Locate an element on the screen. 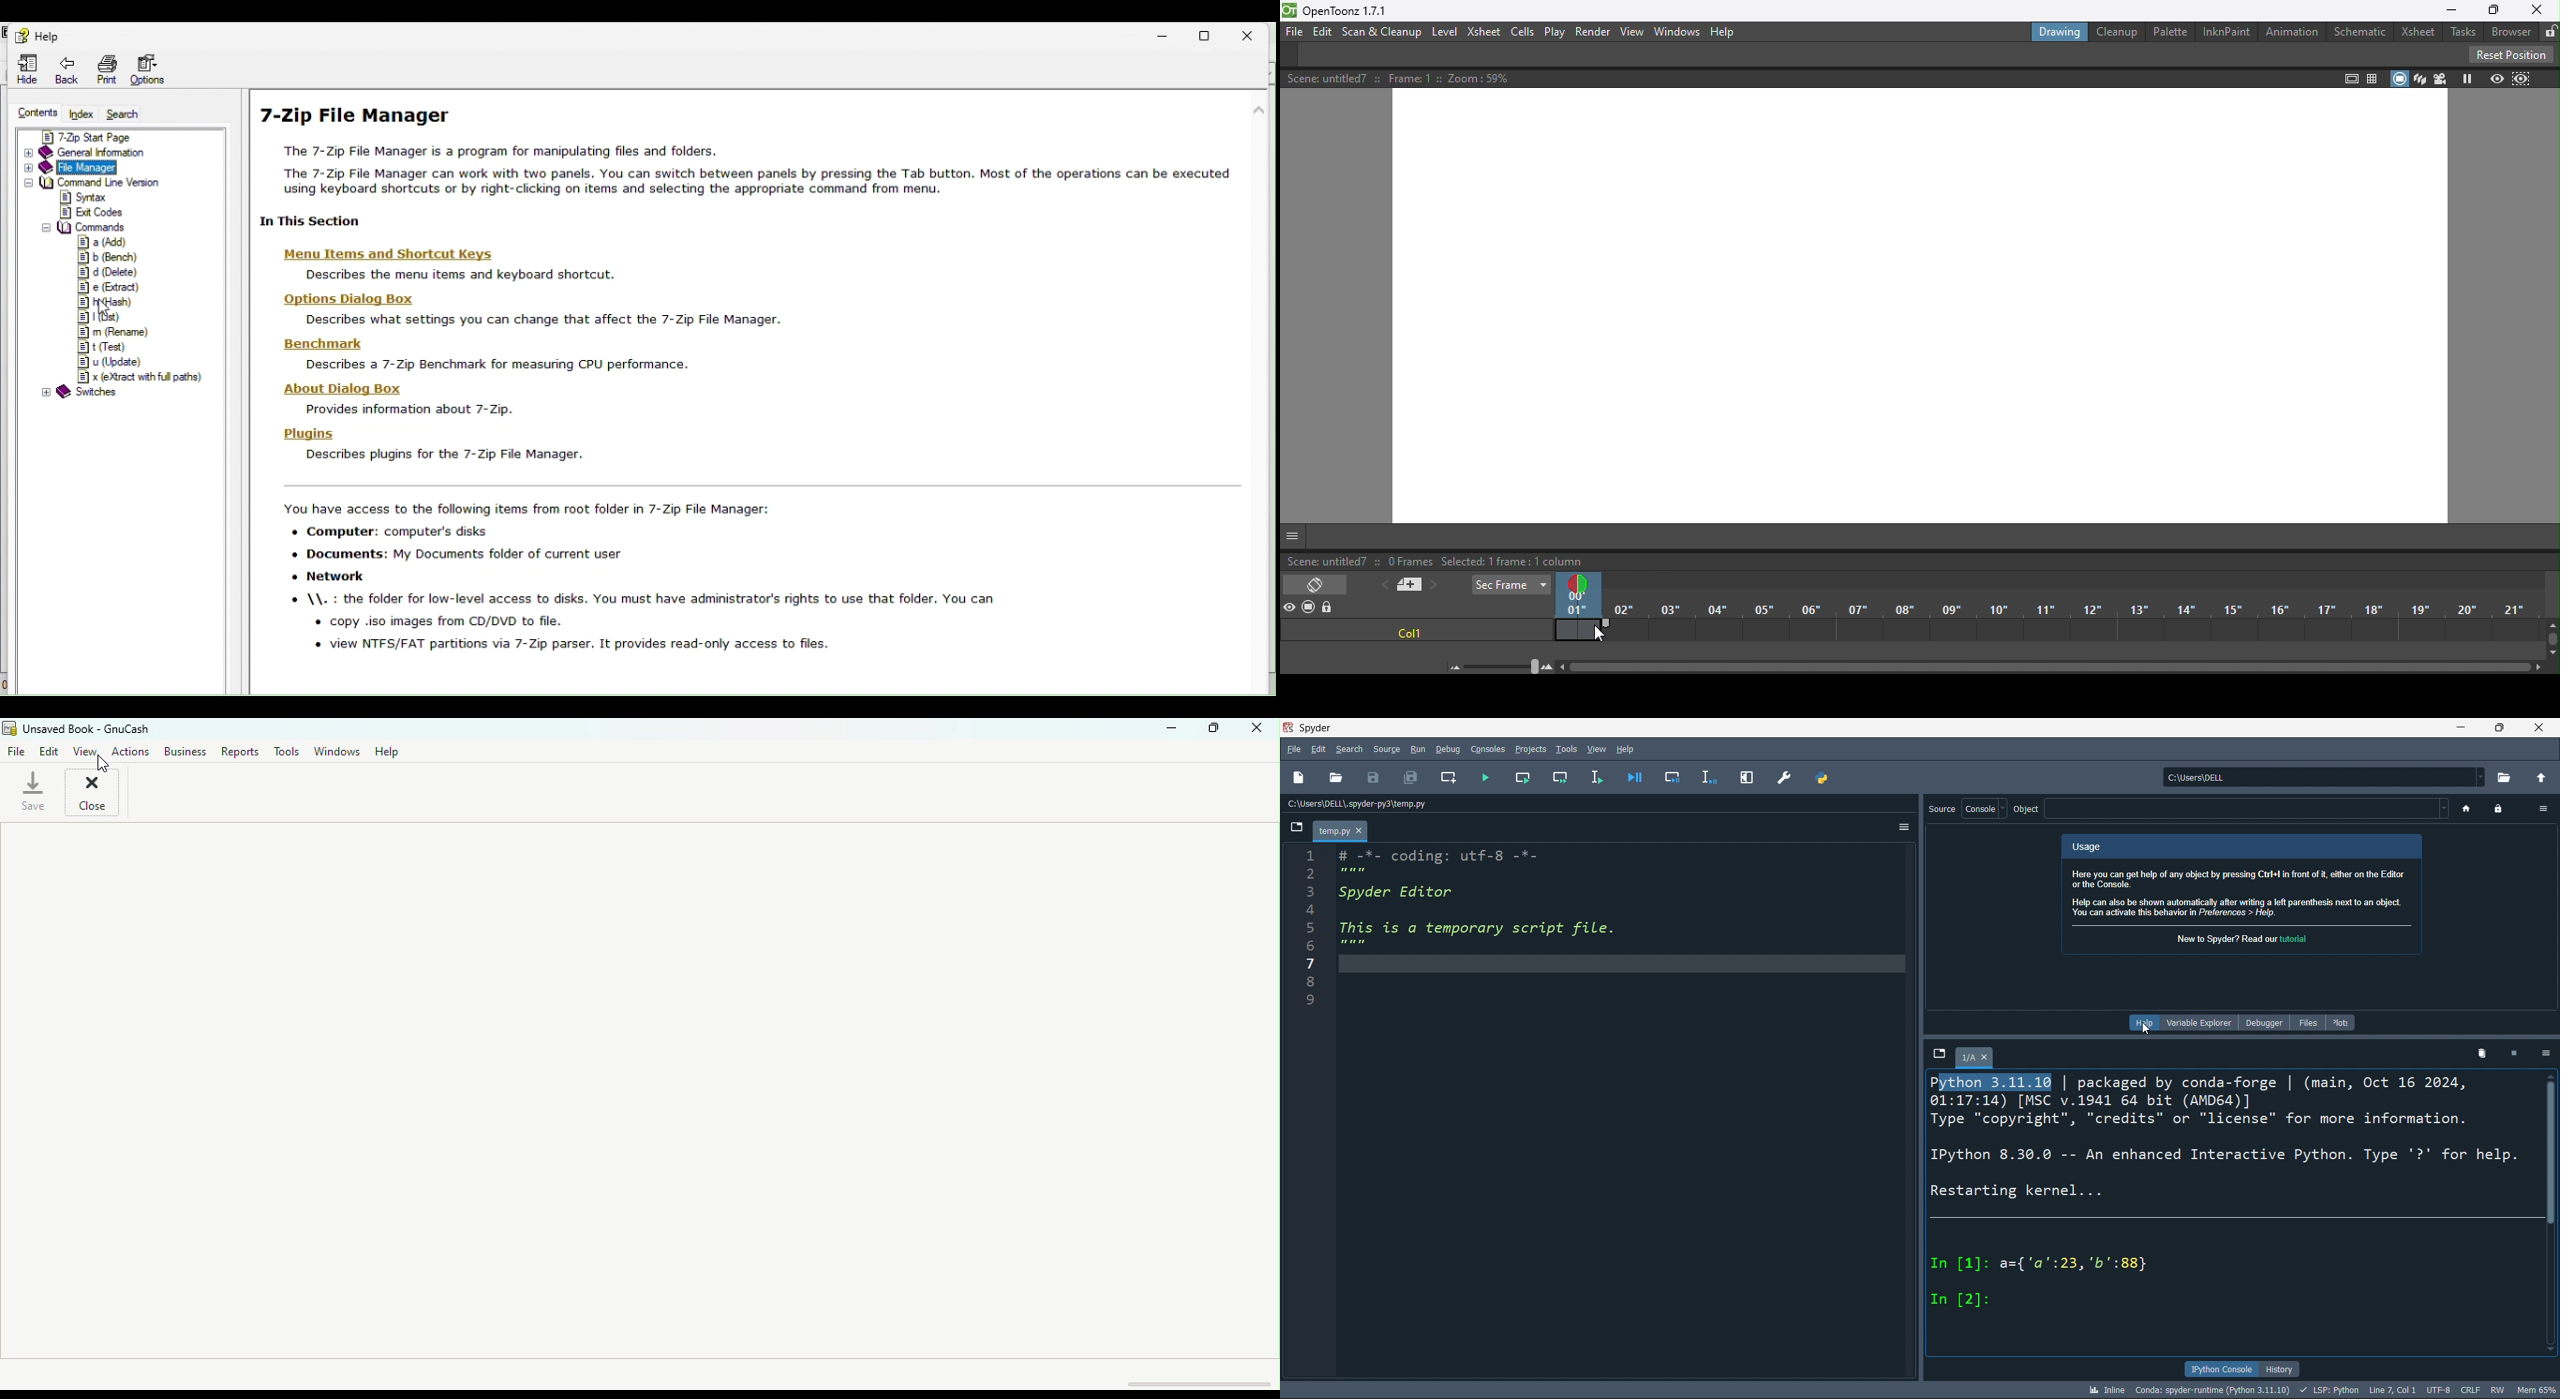 Image resolution: width=2576 pixels, height=1400 pixels. l(list) is located at coordinates (99, 315).